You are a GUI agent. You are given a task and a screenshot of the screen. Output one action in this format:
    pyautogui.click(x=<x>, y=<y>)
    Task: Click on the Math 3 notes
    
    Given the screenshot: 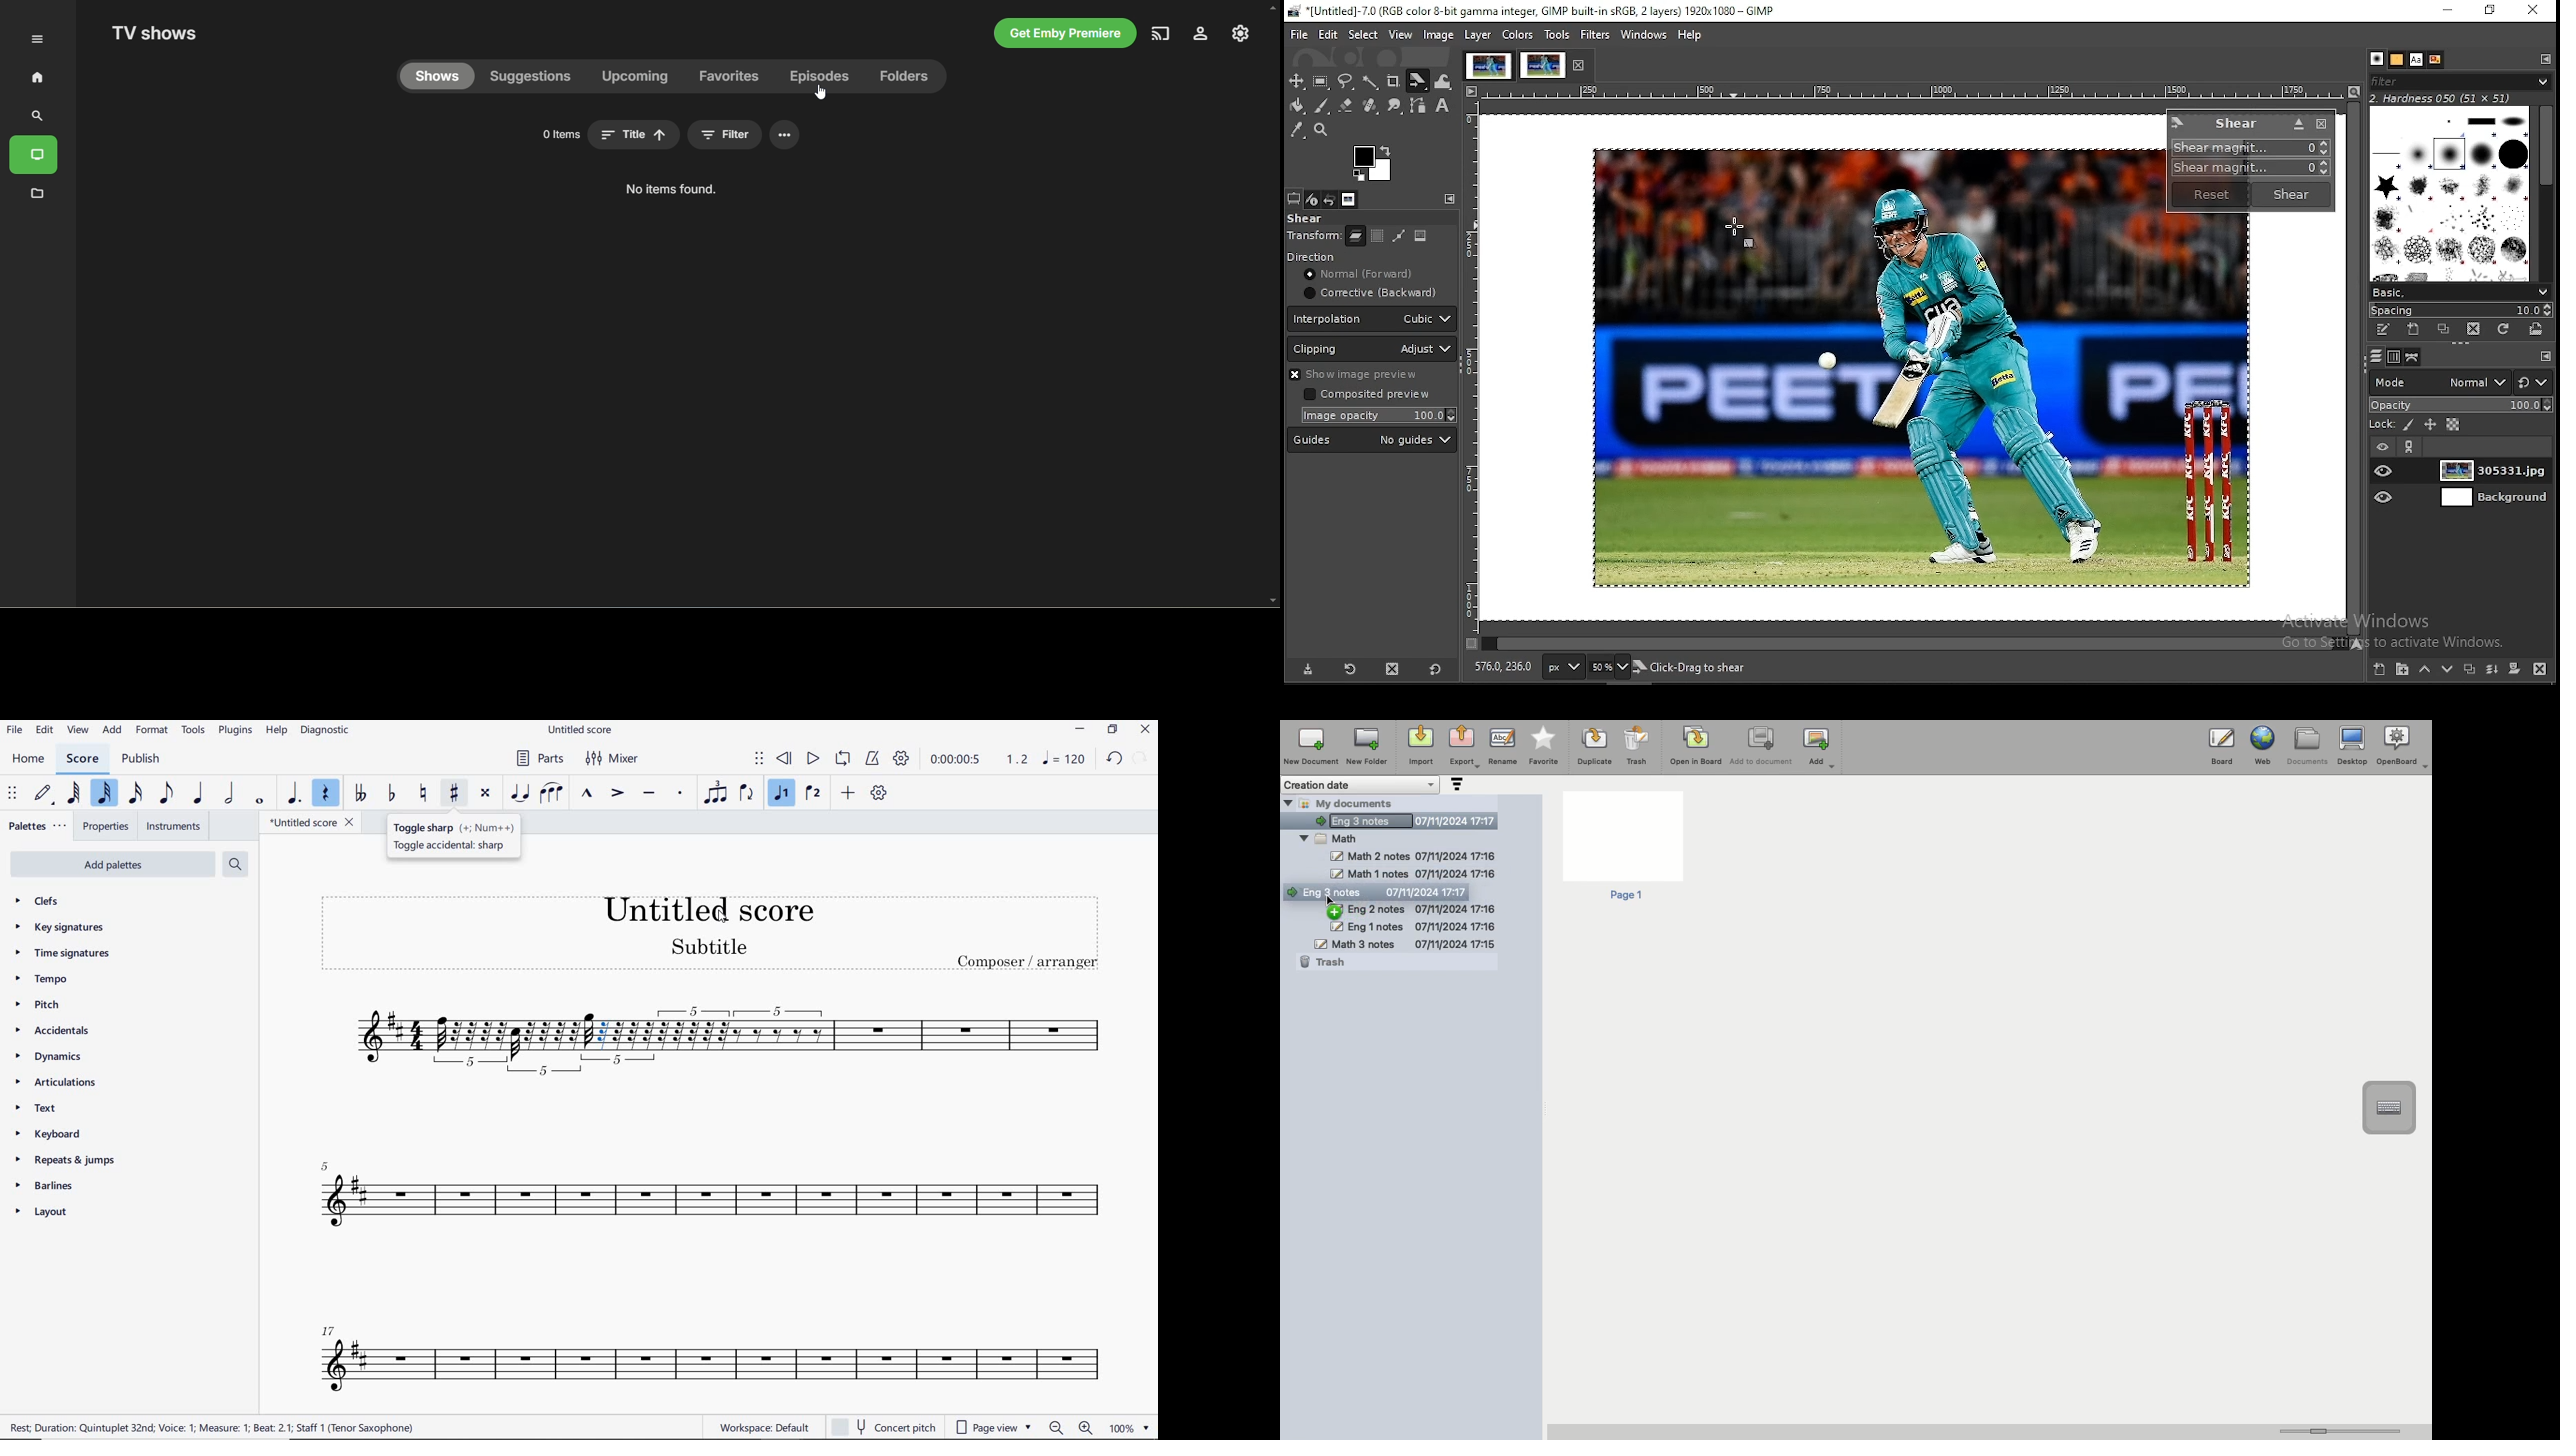 What is the action you would take?
    pyautogui.click(x=1405, y=943)
    